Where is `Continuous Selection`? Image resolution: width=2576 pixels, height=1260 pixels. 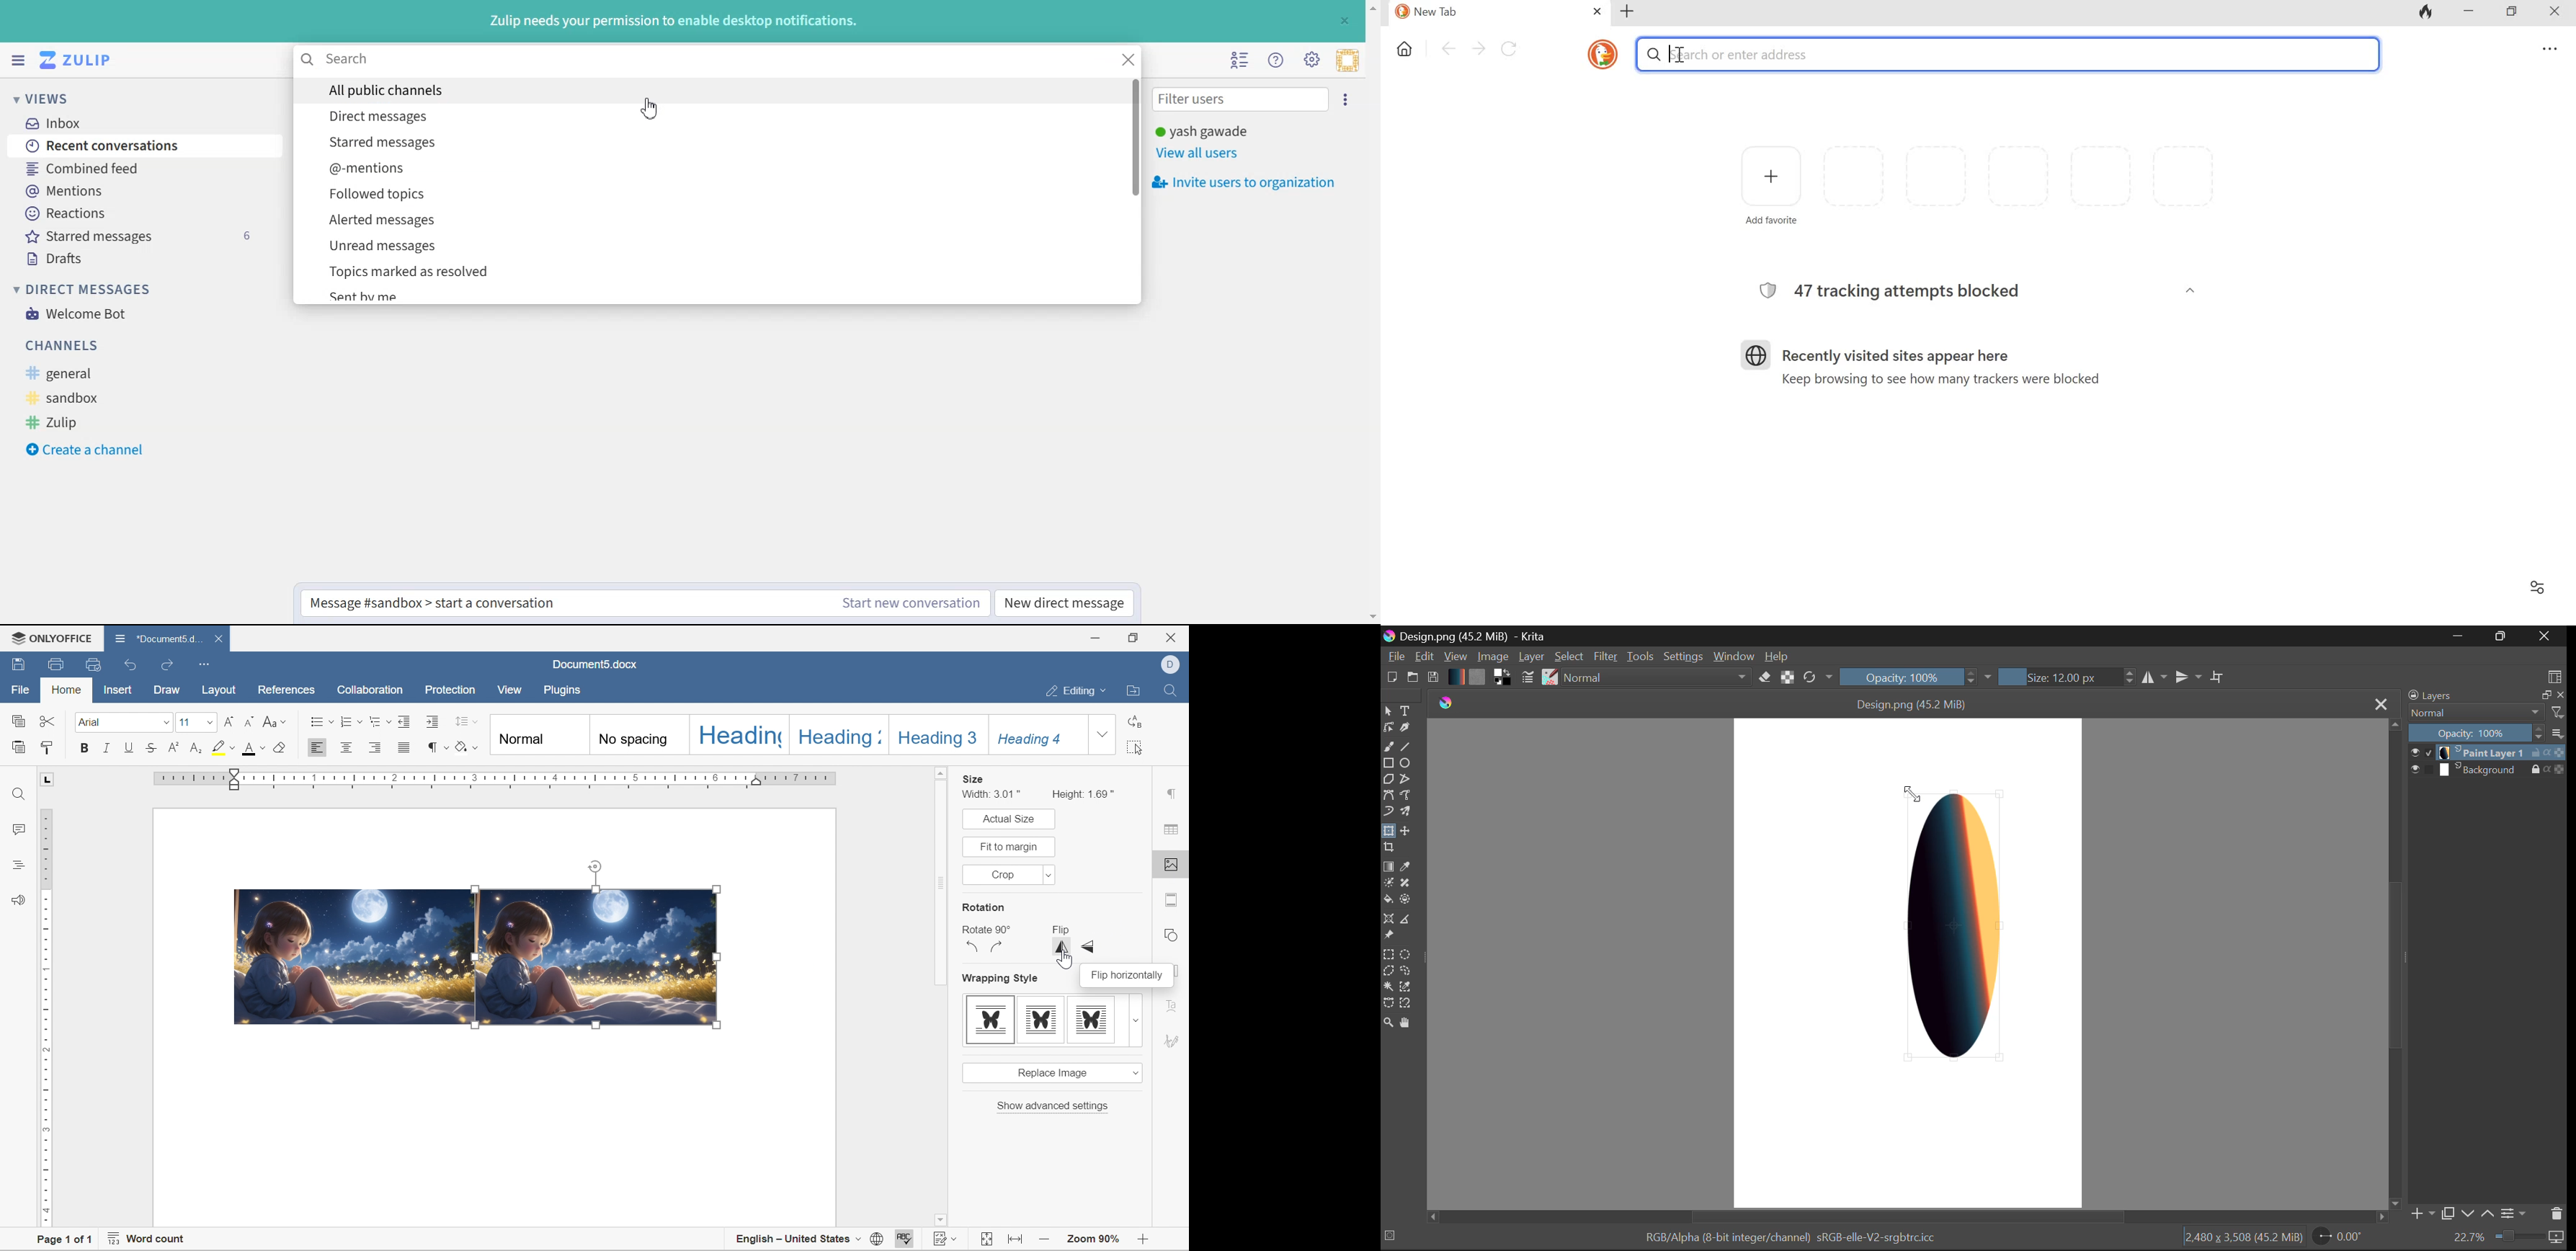
Continuous Selection is located at coordinates (1388, 988).